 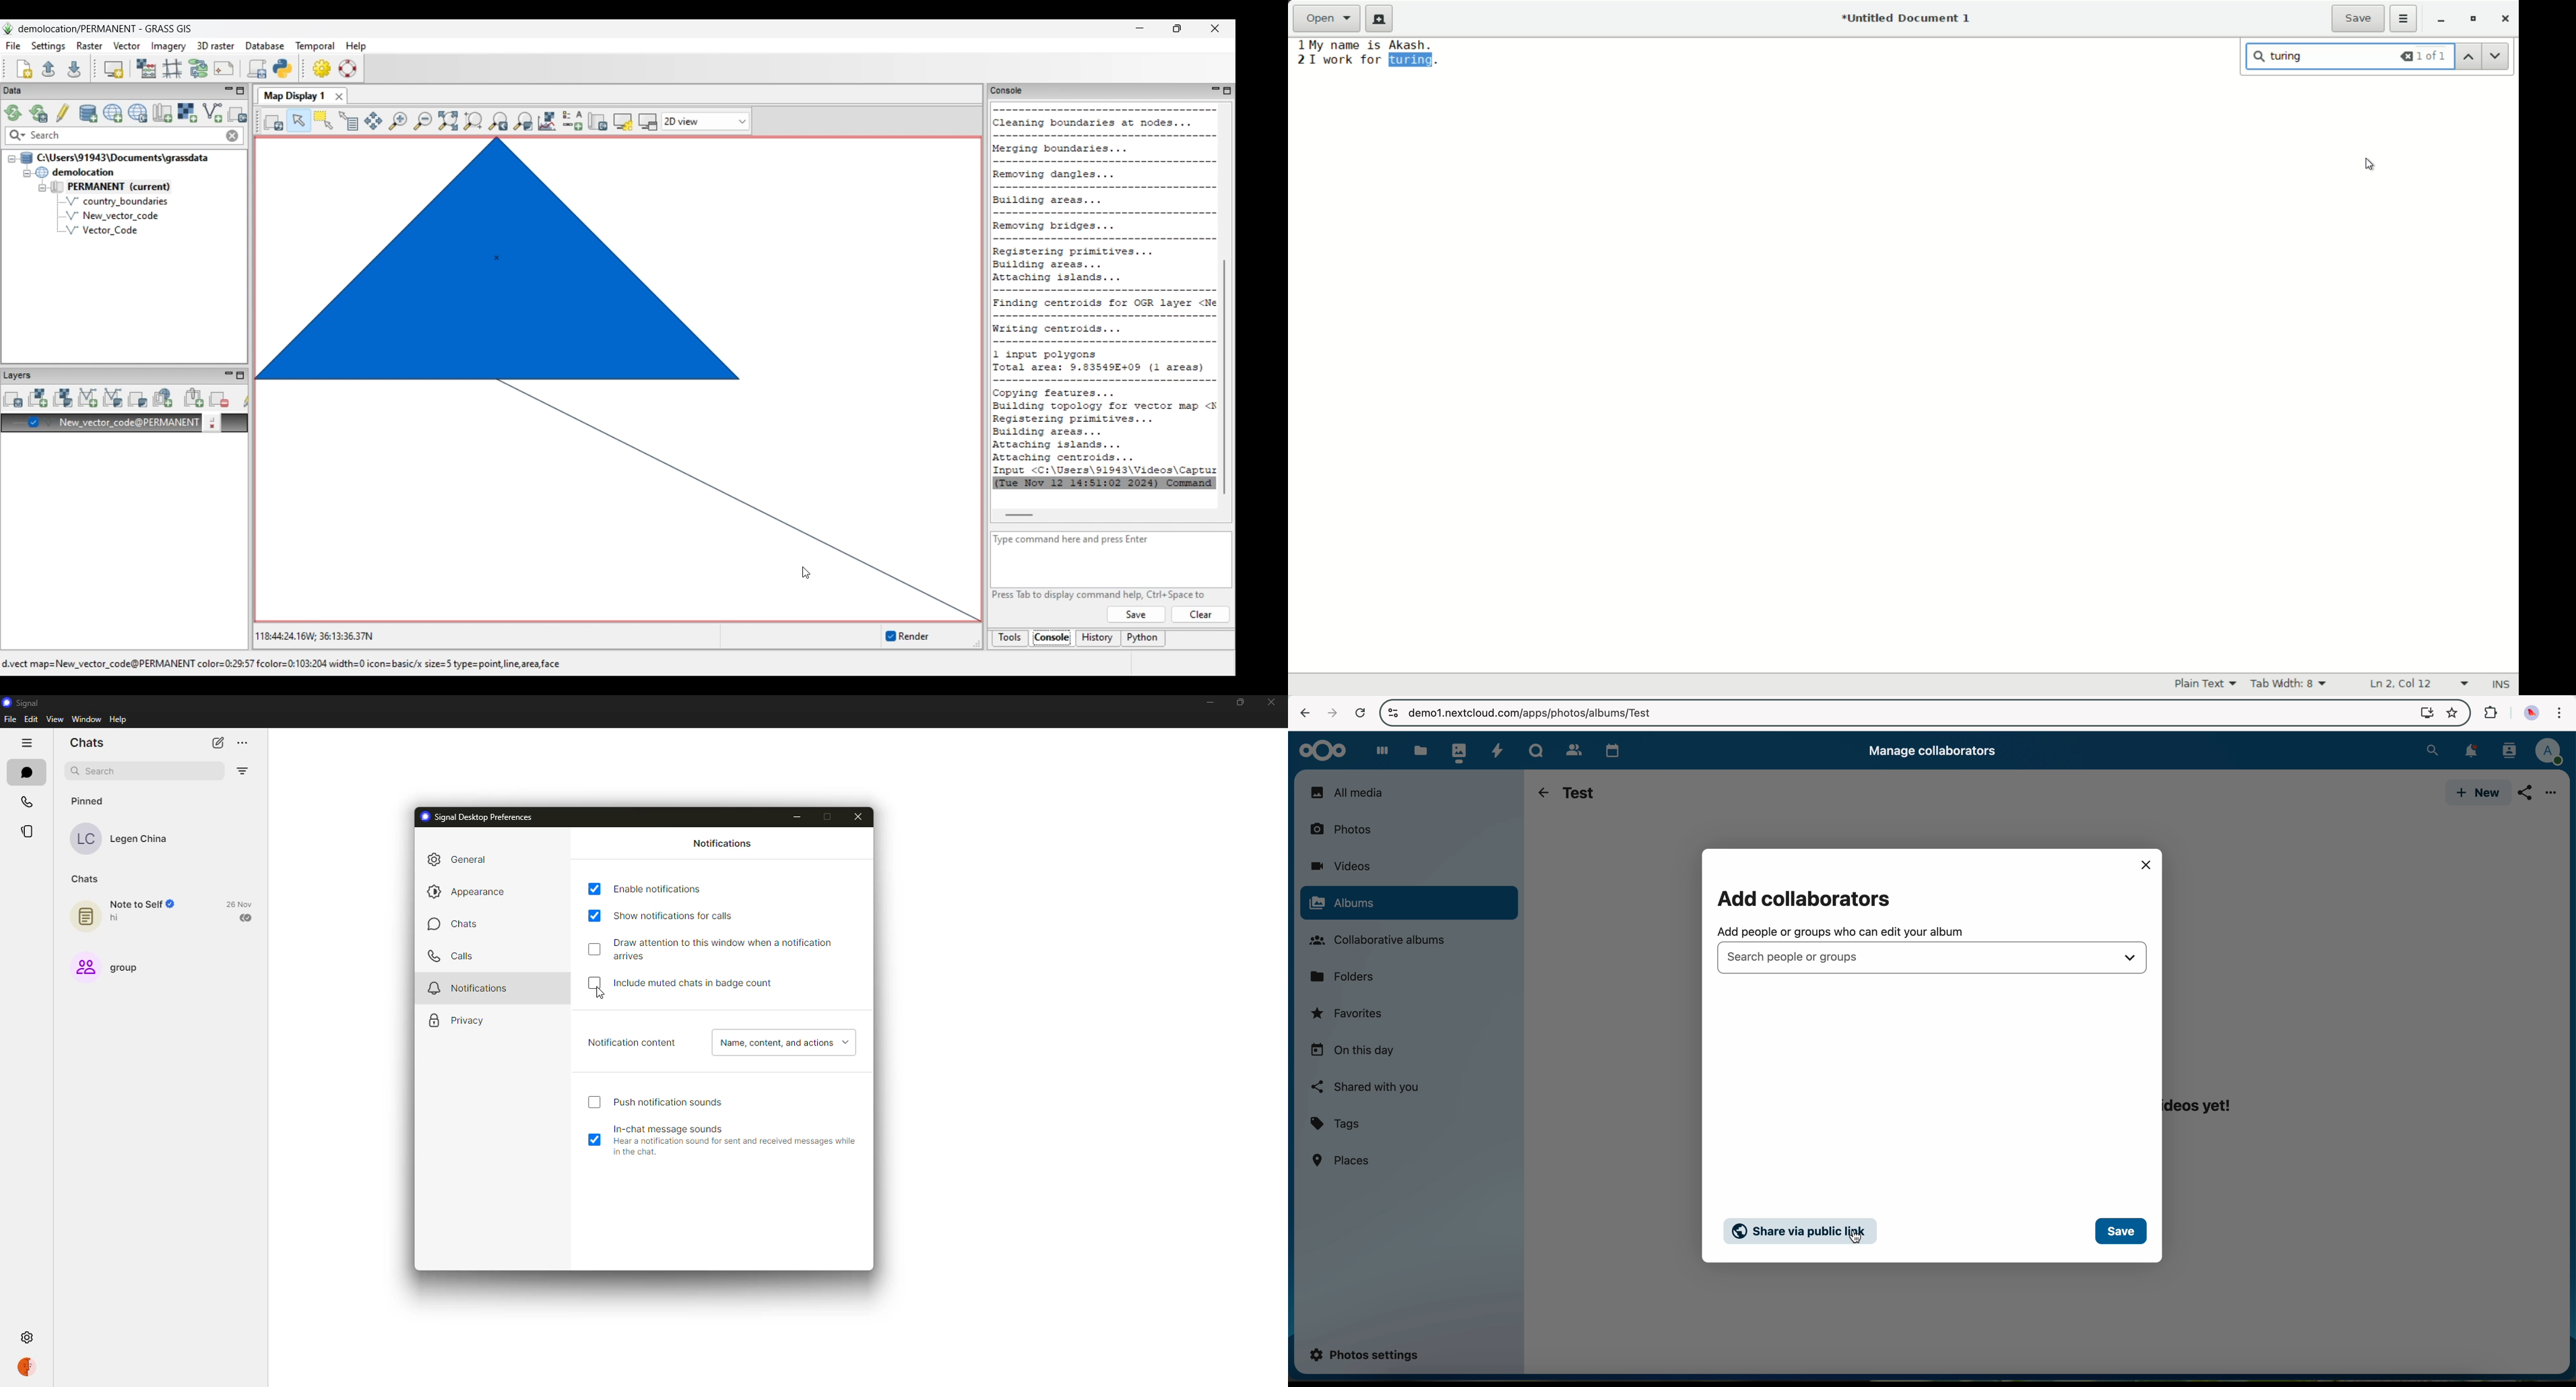 I want to click on search people or groups, so click(x=1933, y=957).